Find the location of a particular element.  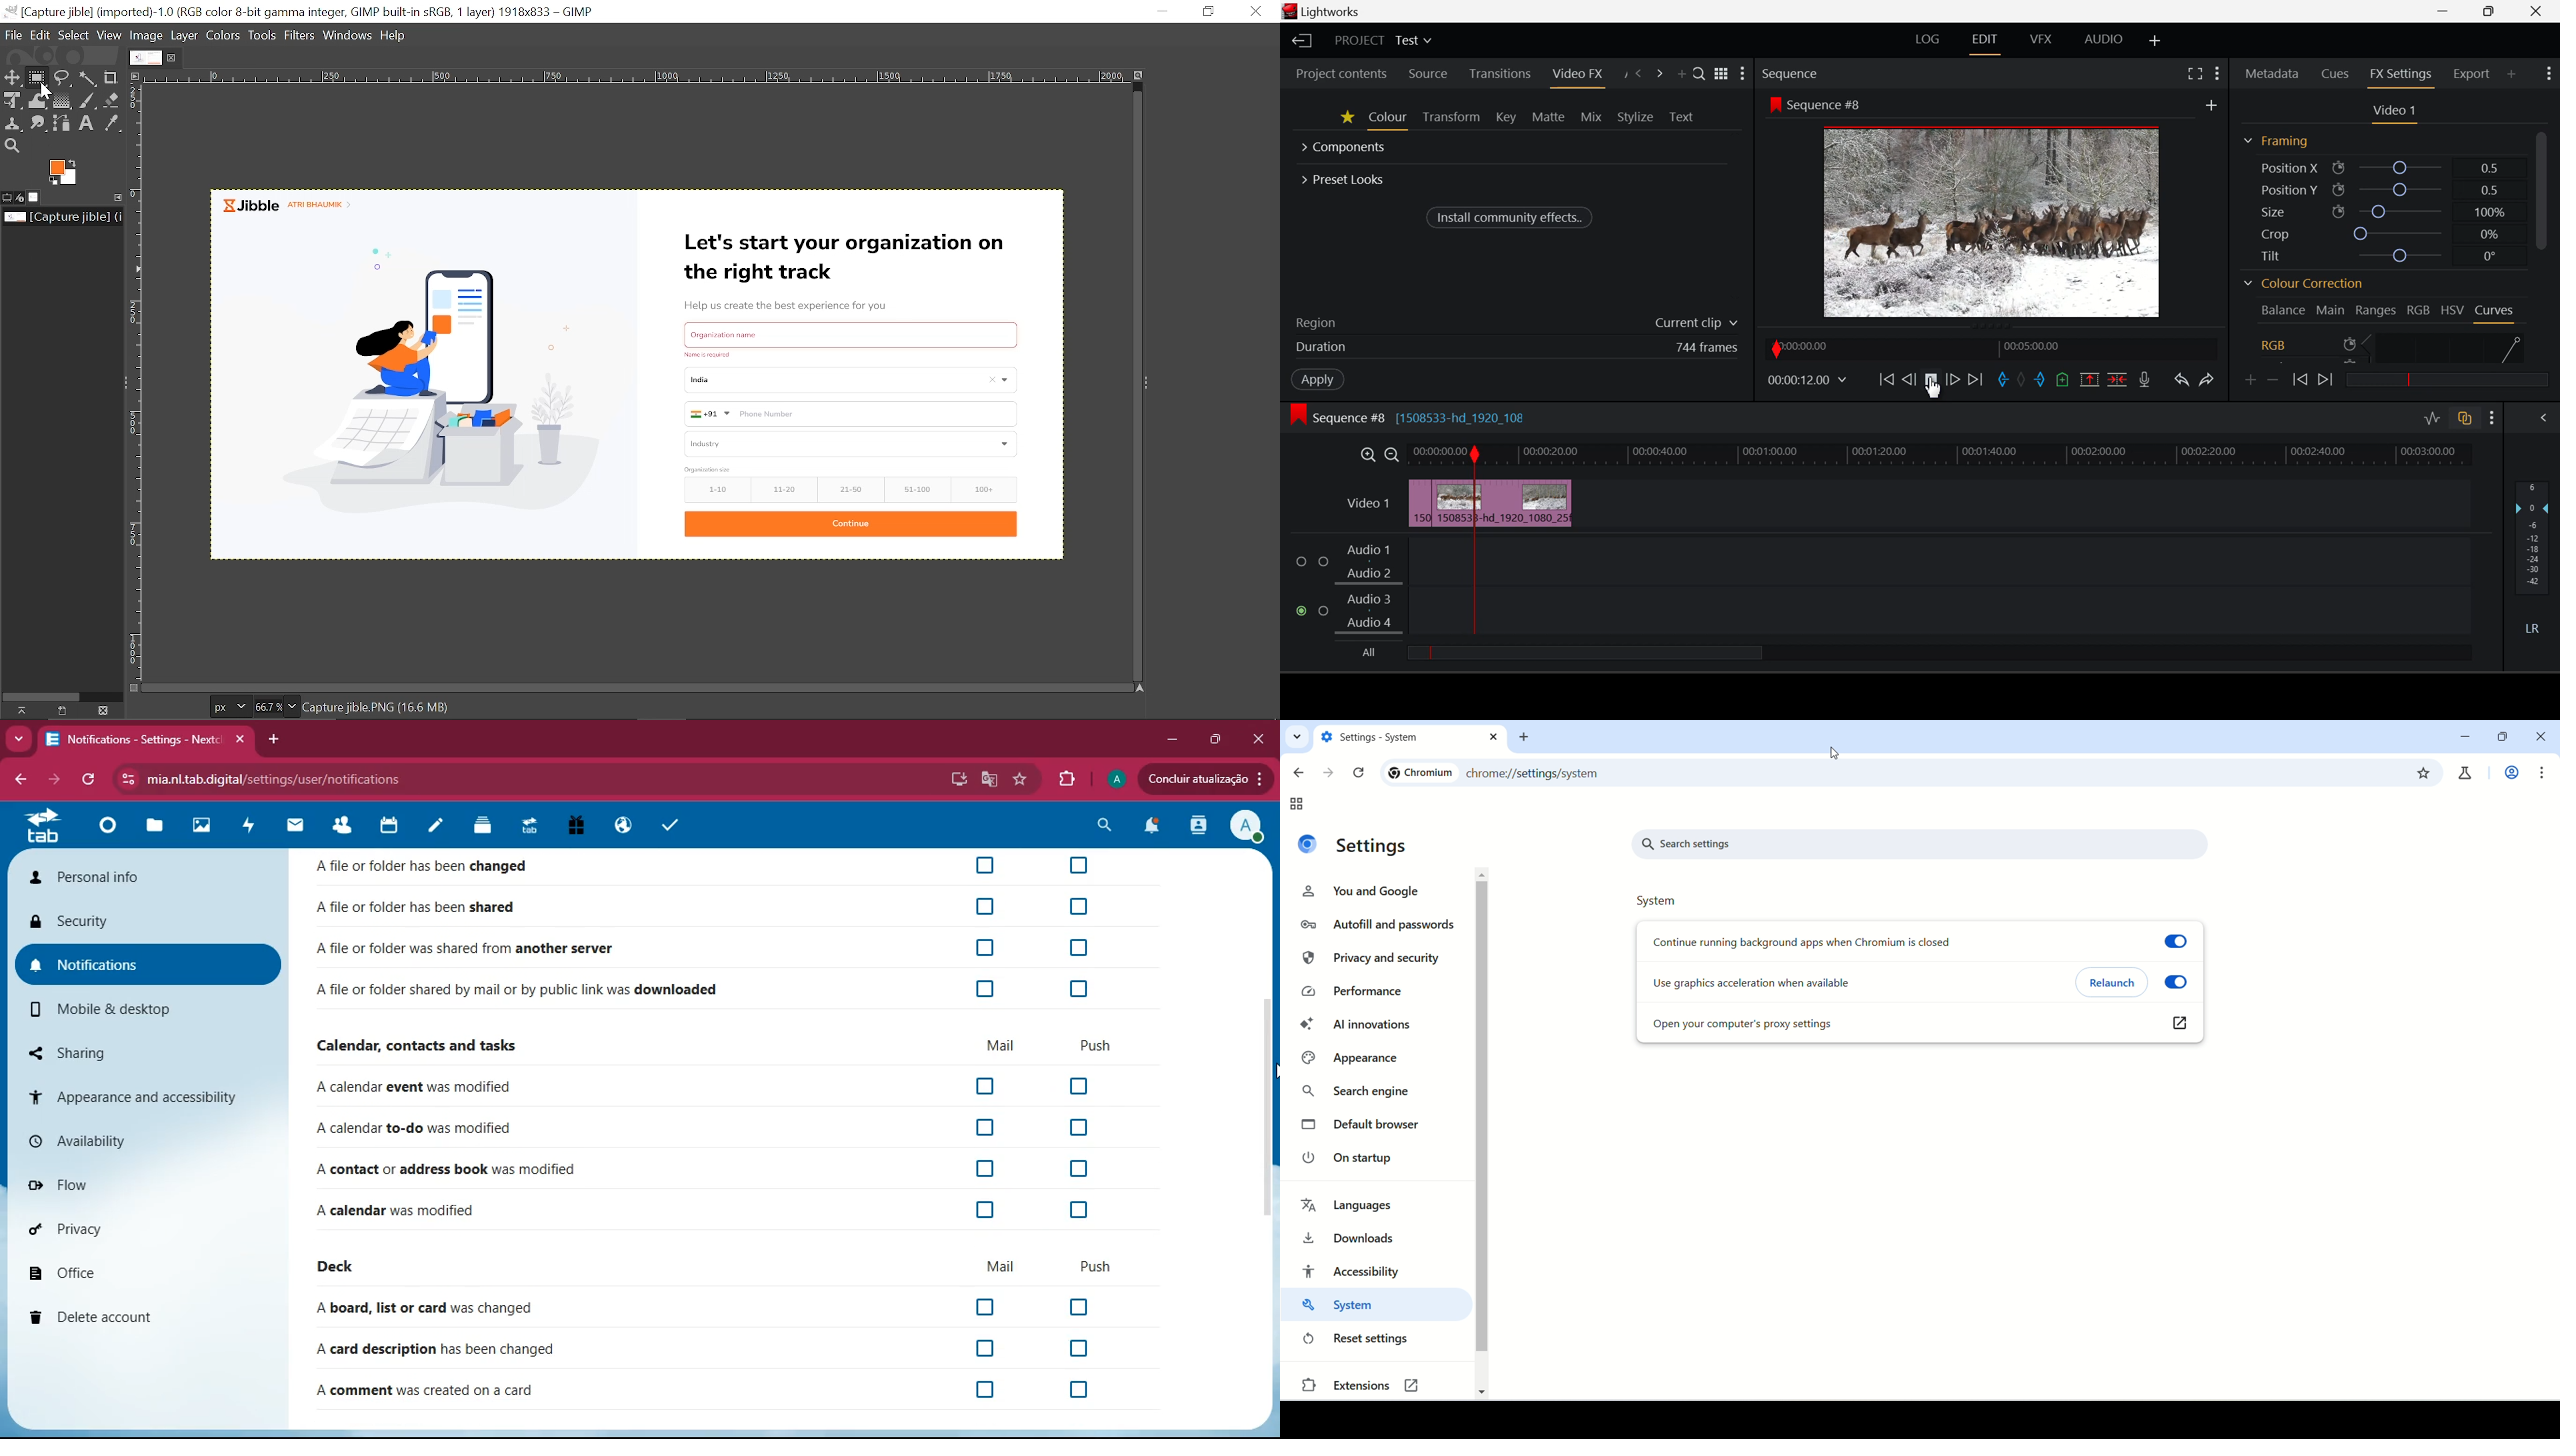

Add Panel is located at coordinates (2511, 74).